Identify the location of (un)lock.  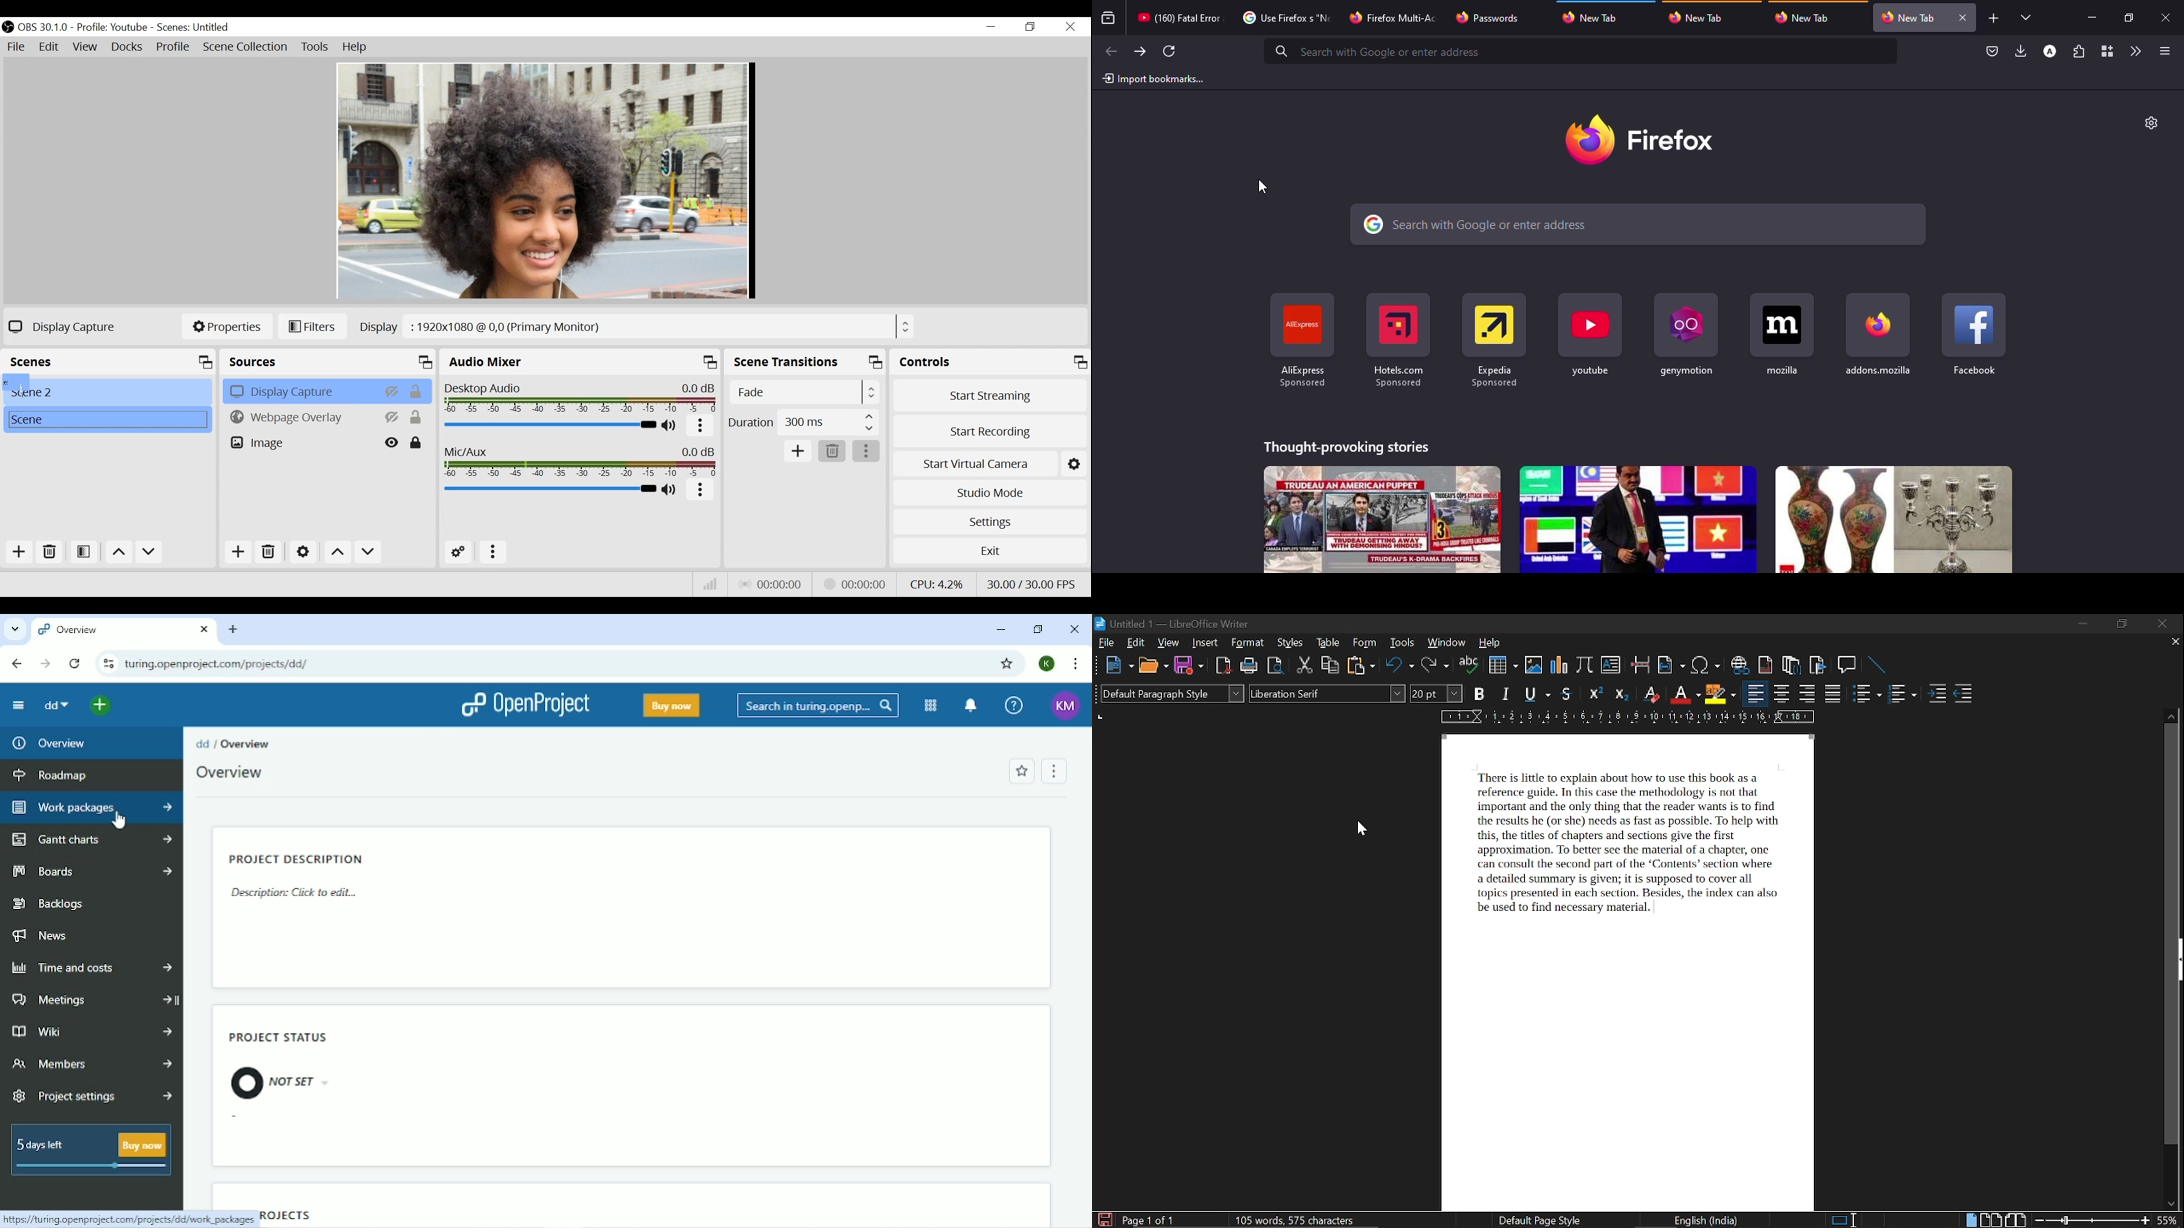
(417, 391).